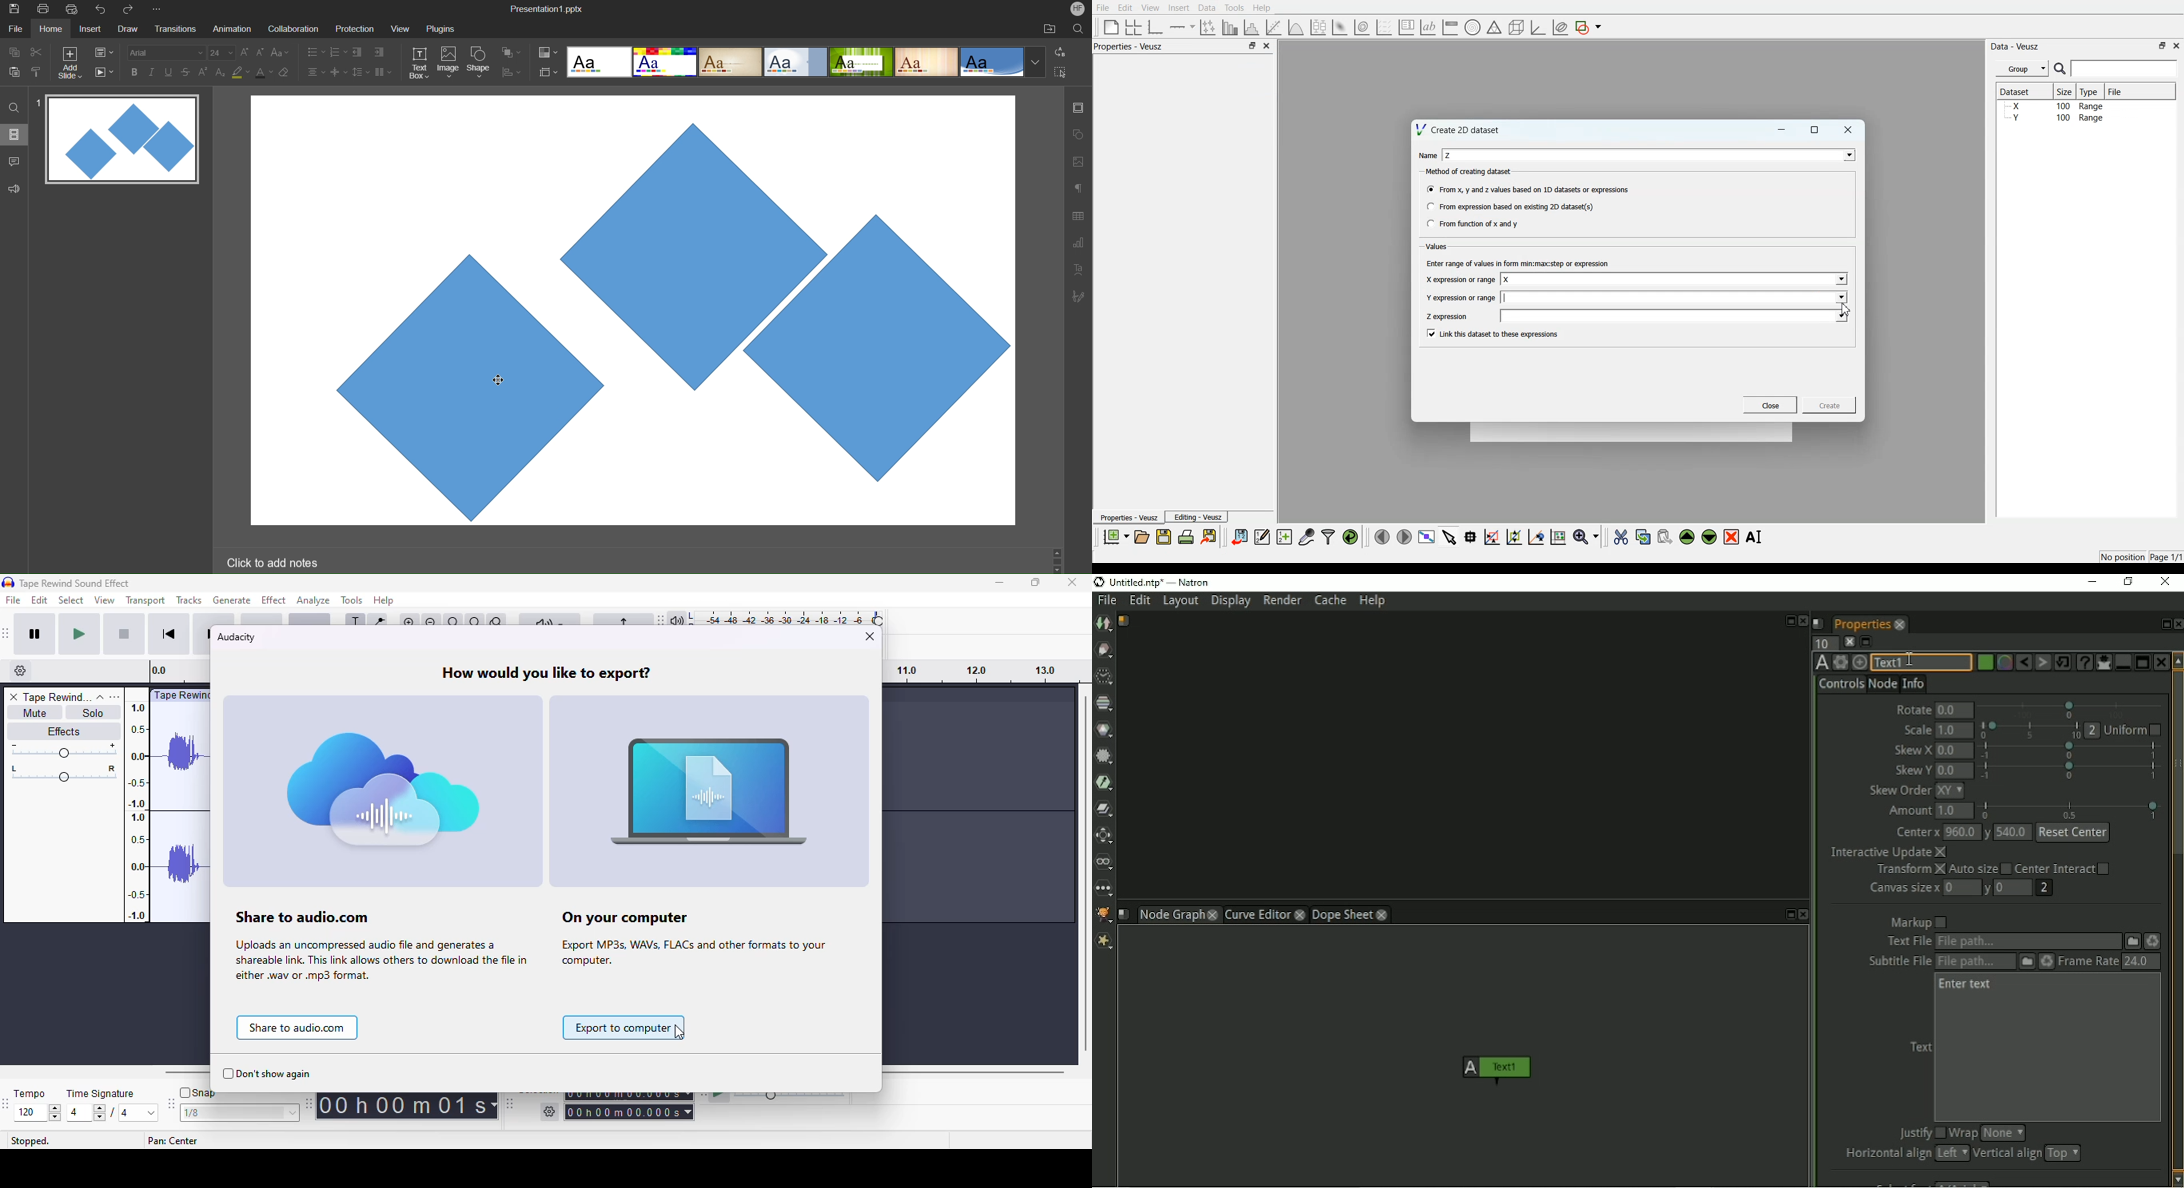  What do you see at coordinates (74, 583) in the screenshot?
I see `title` at bounding box center [74, 583].